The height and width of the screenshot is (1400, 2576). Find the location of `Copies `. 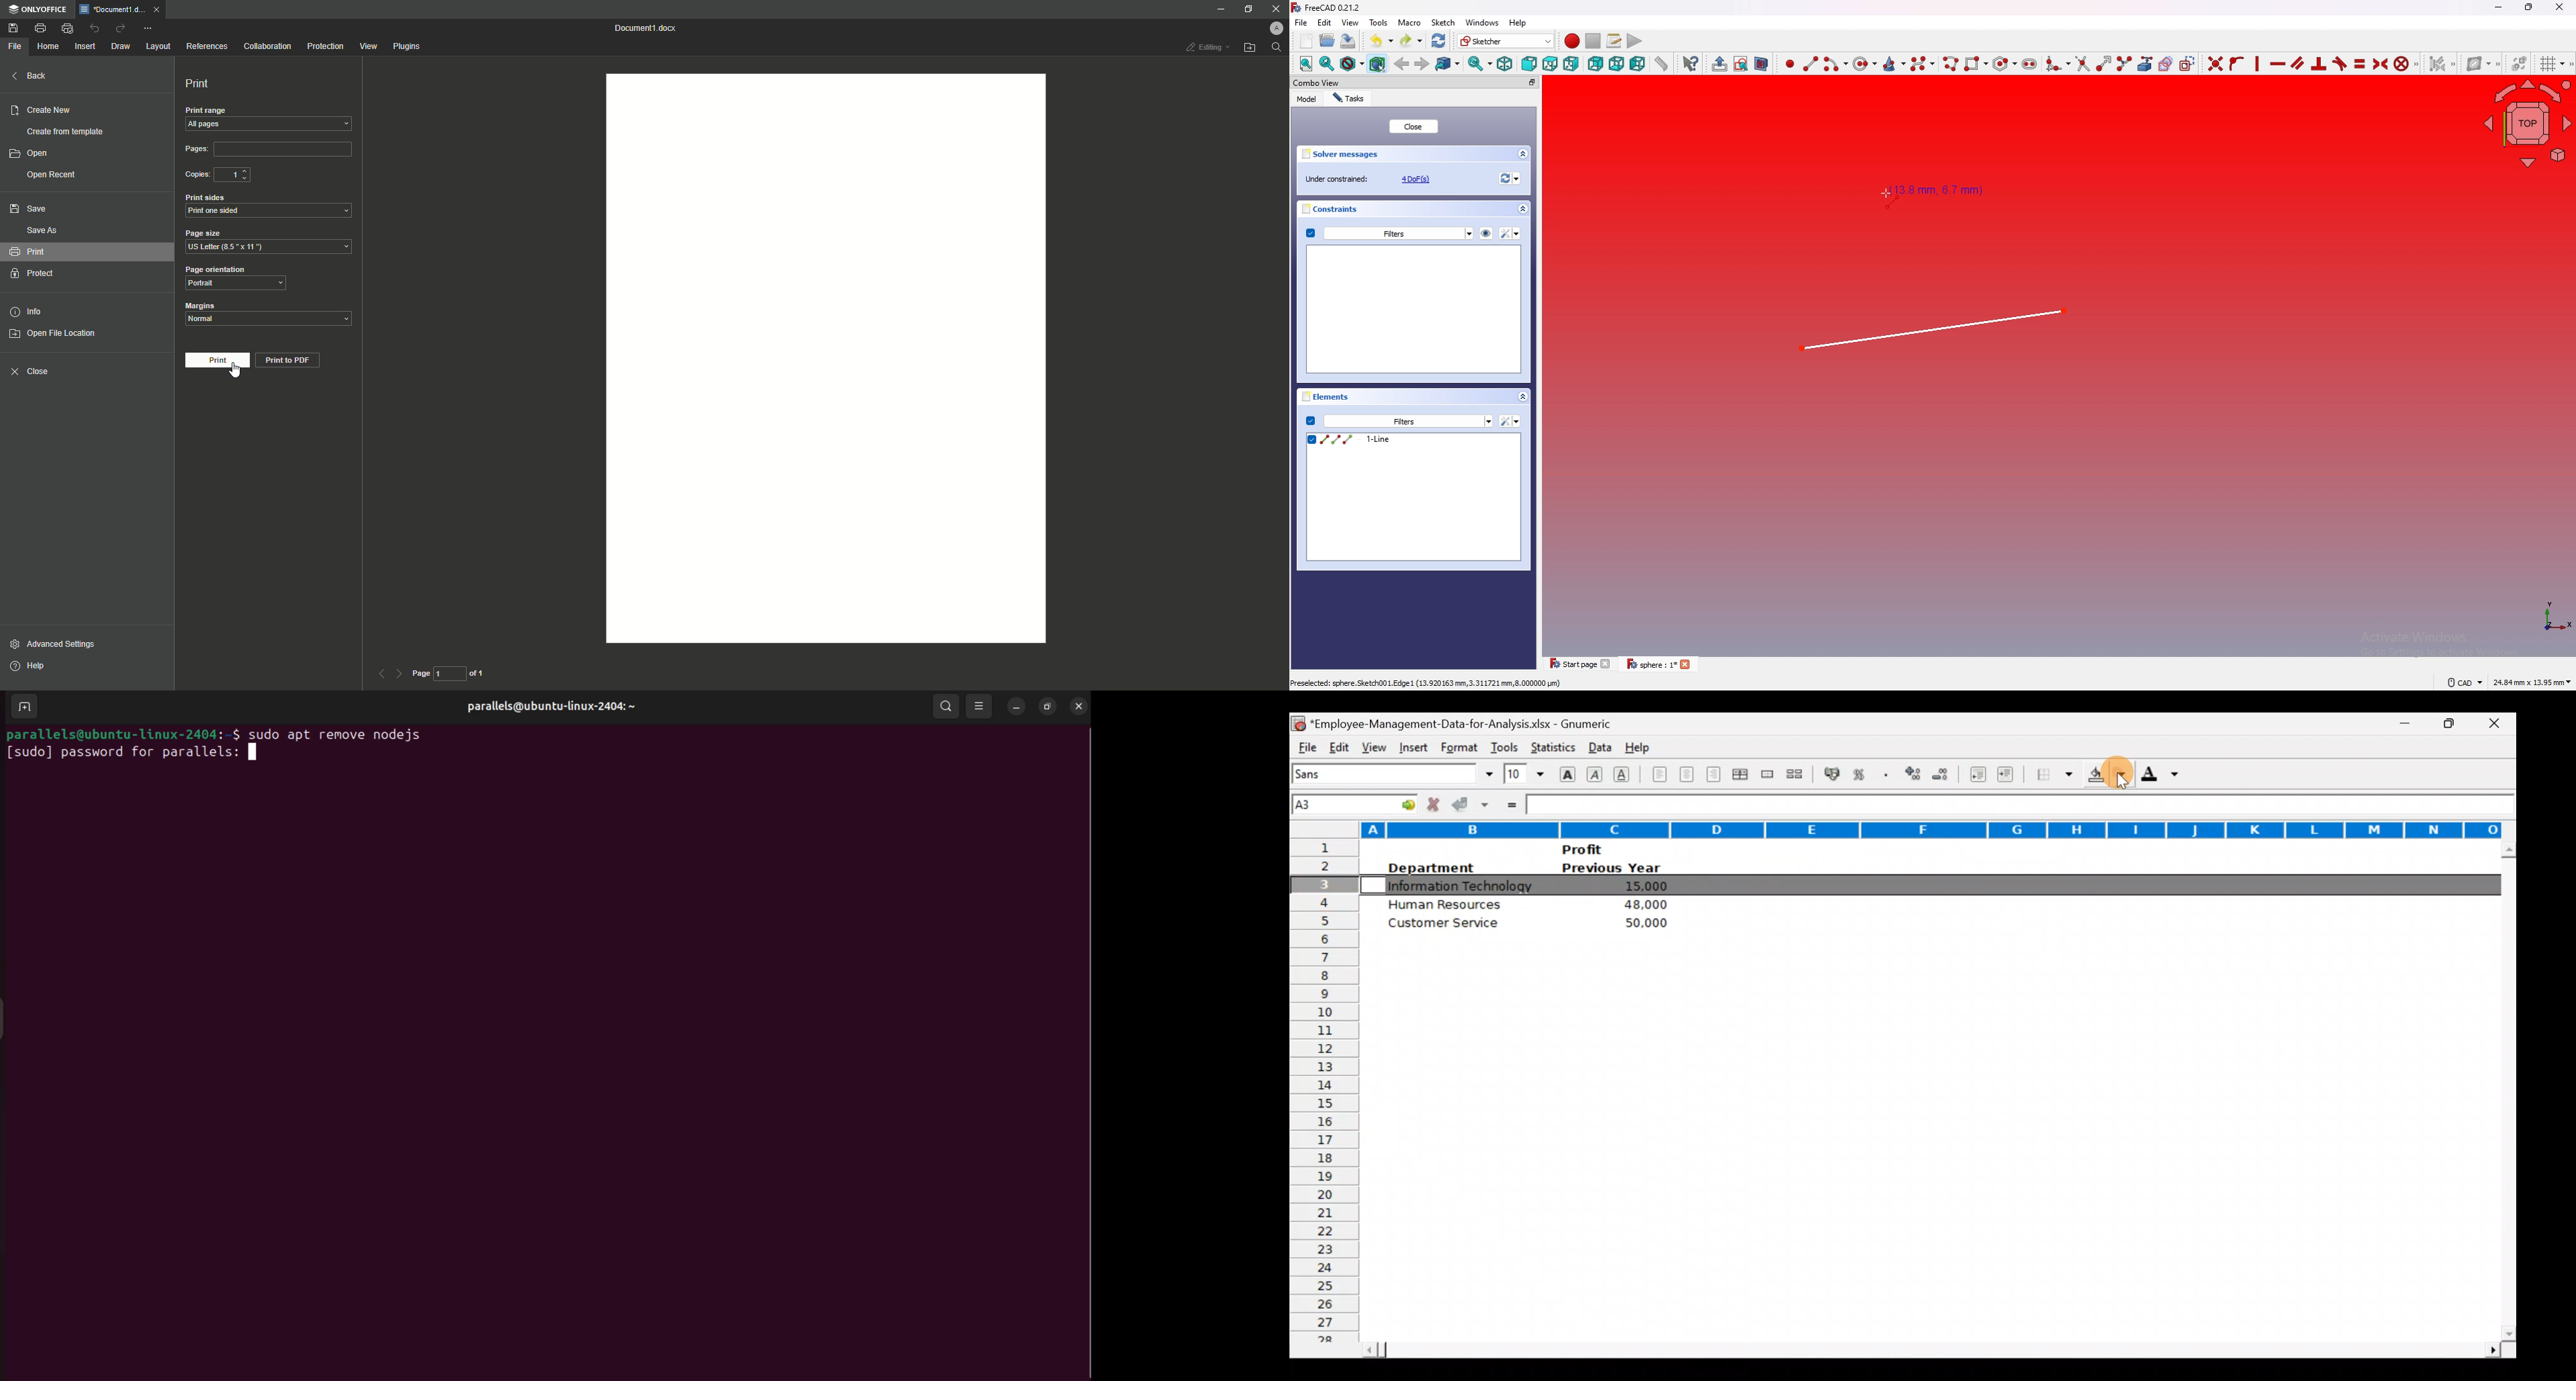

Copies  is located at coordinates (194, 175).